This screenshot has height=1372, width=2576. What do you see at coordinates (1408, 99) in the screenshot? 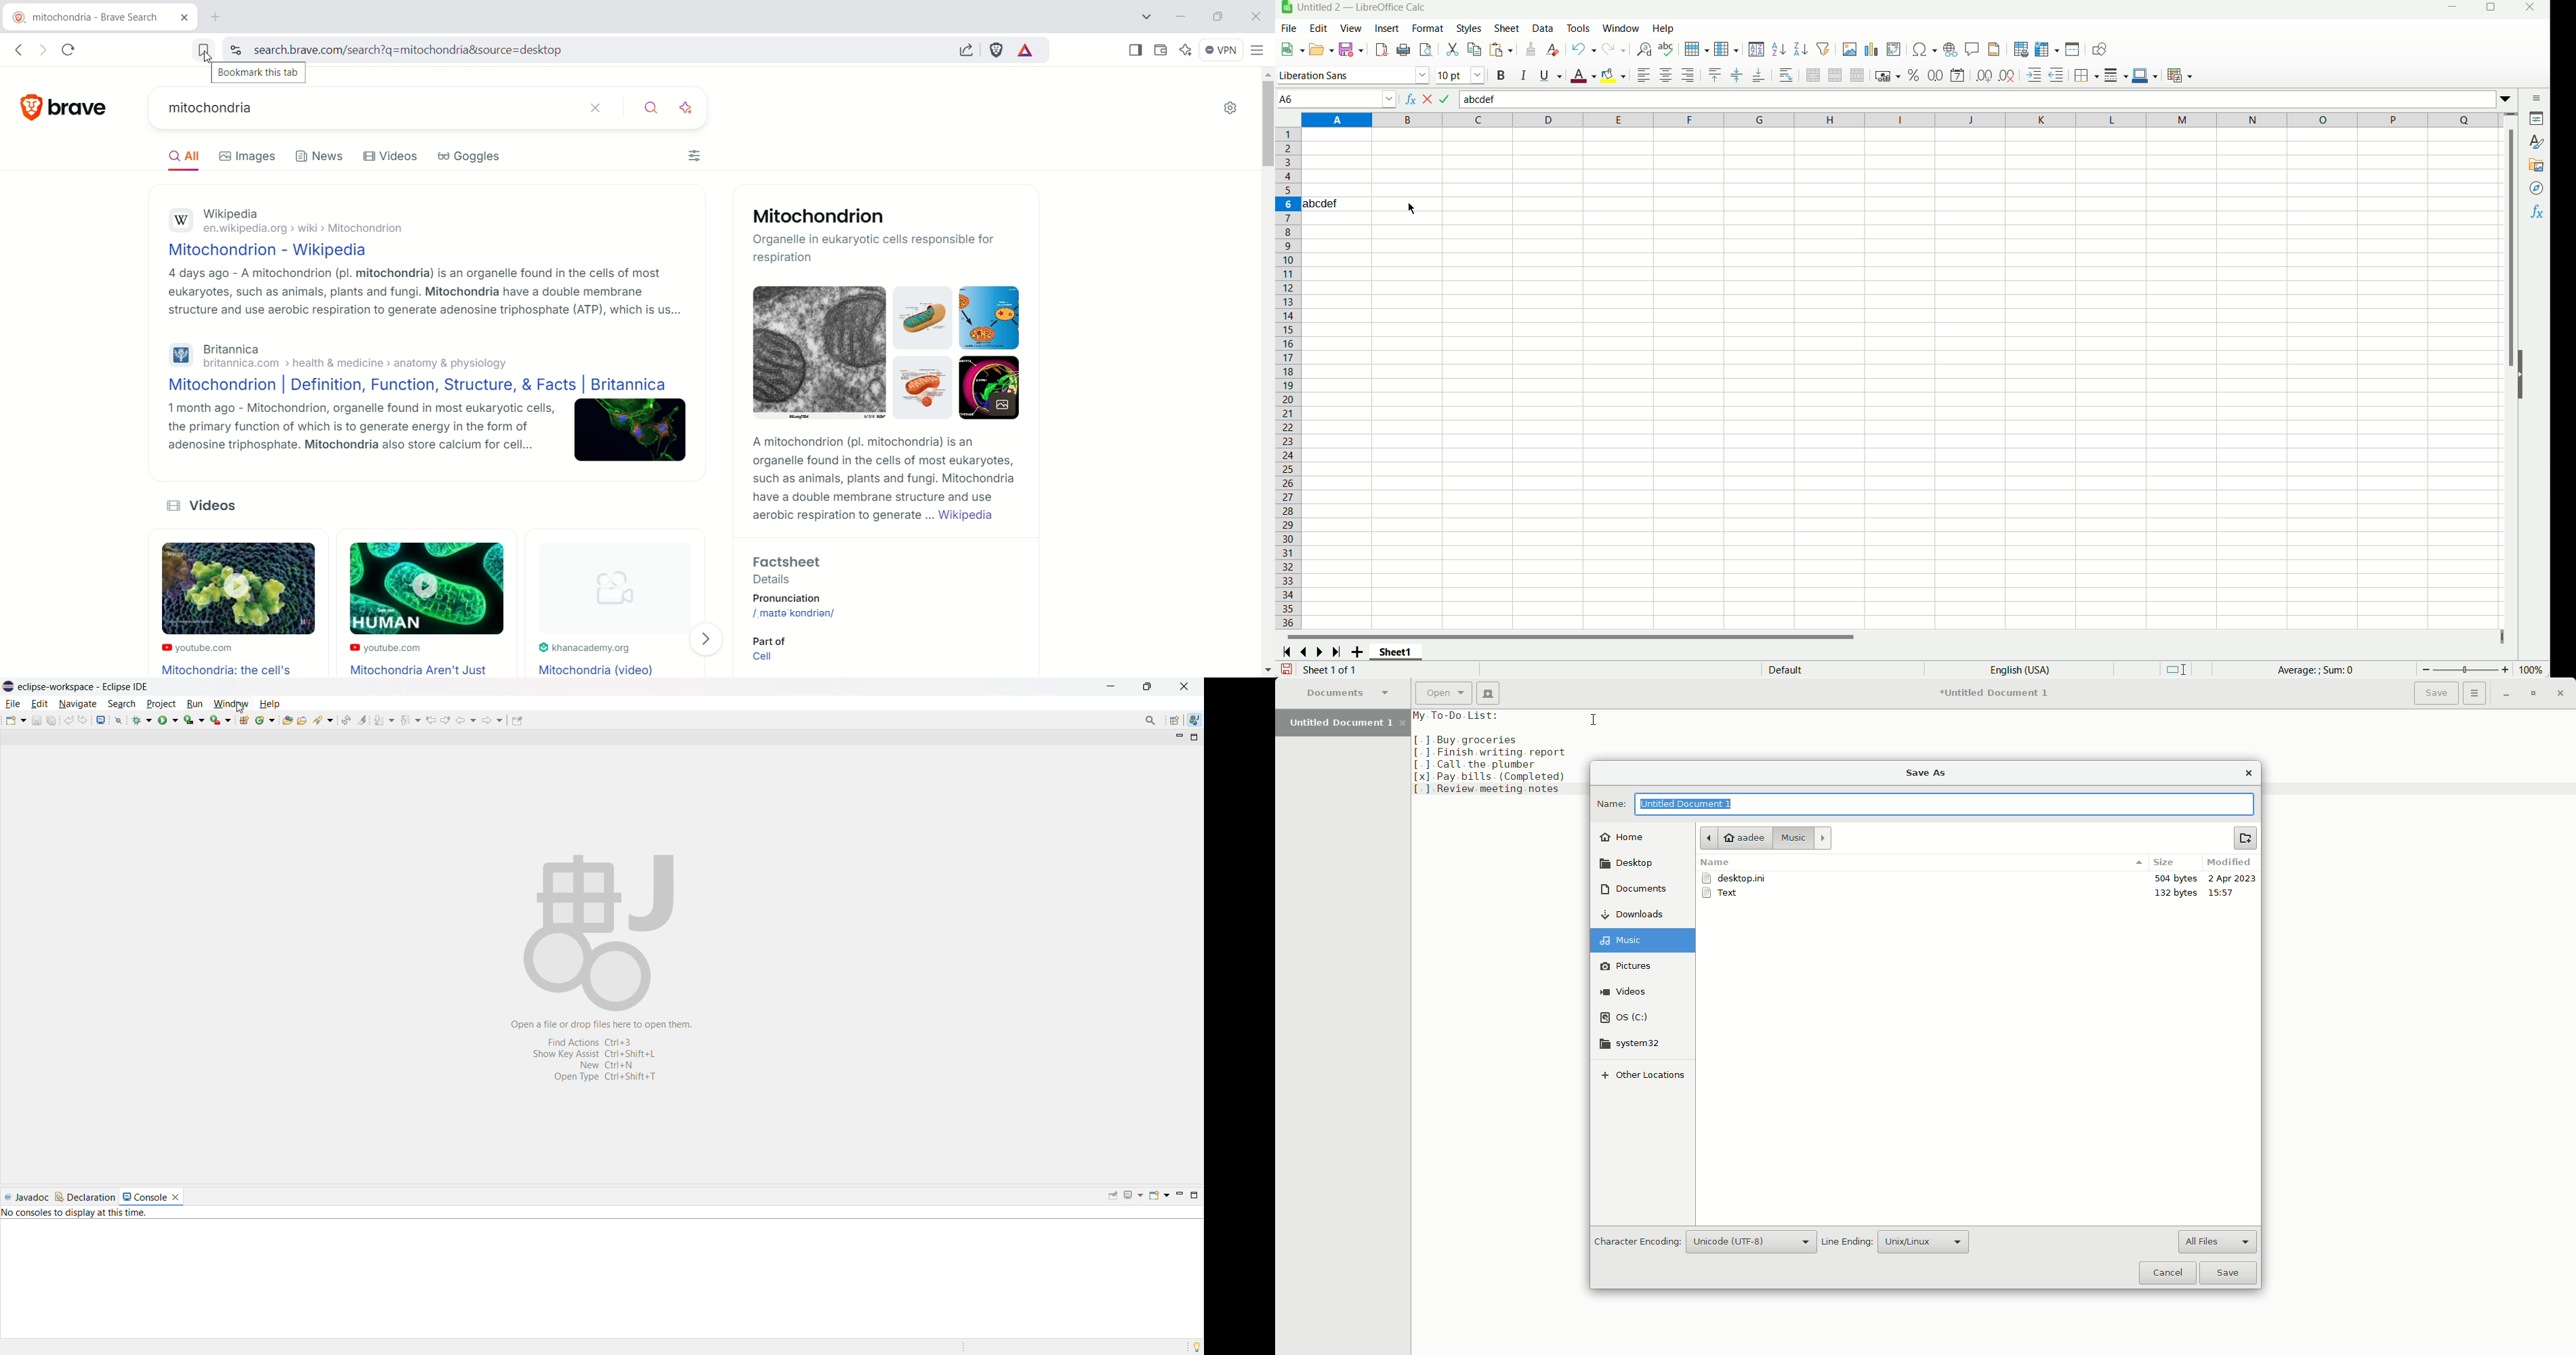
I see `function wizard` at bounding box center [1408, 99].